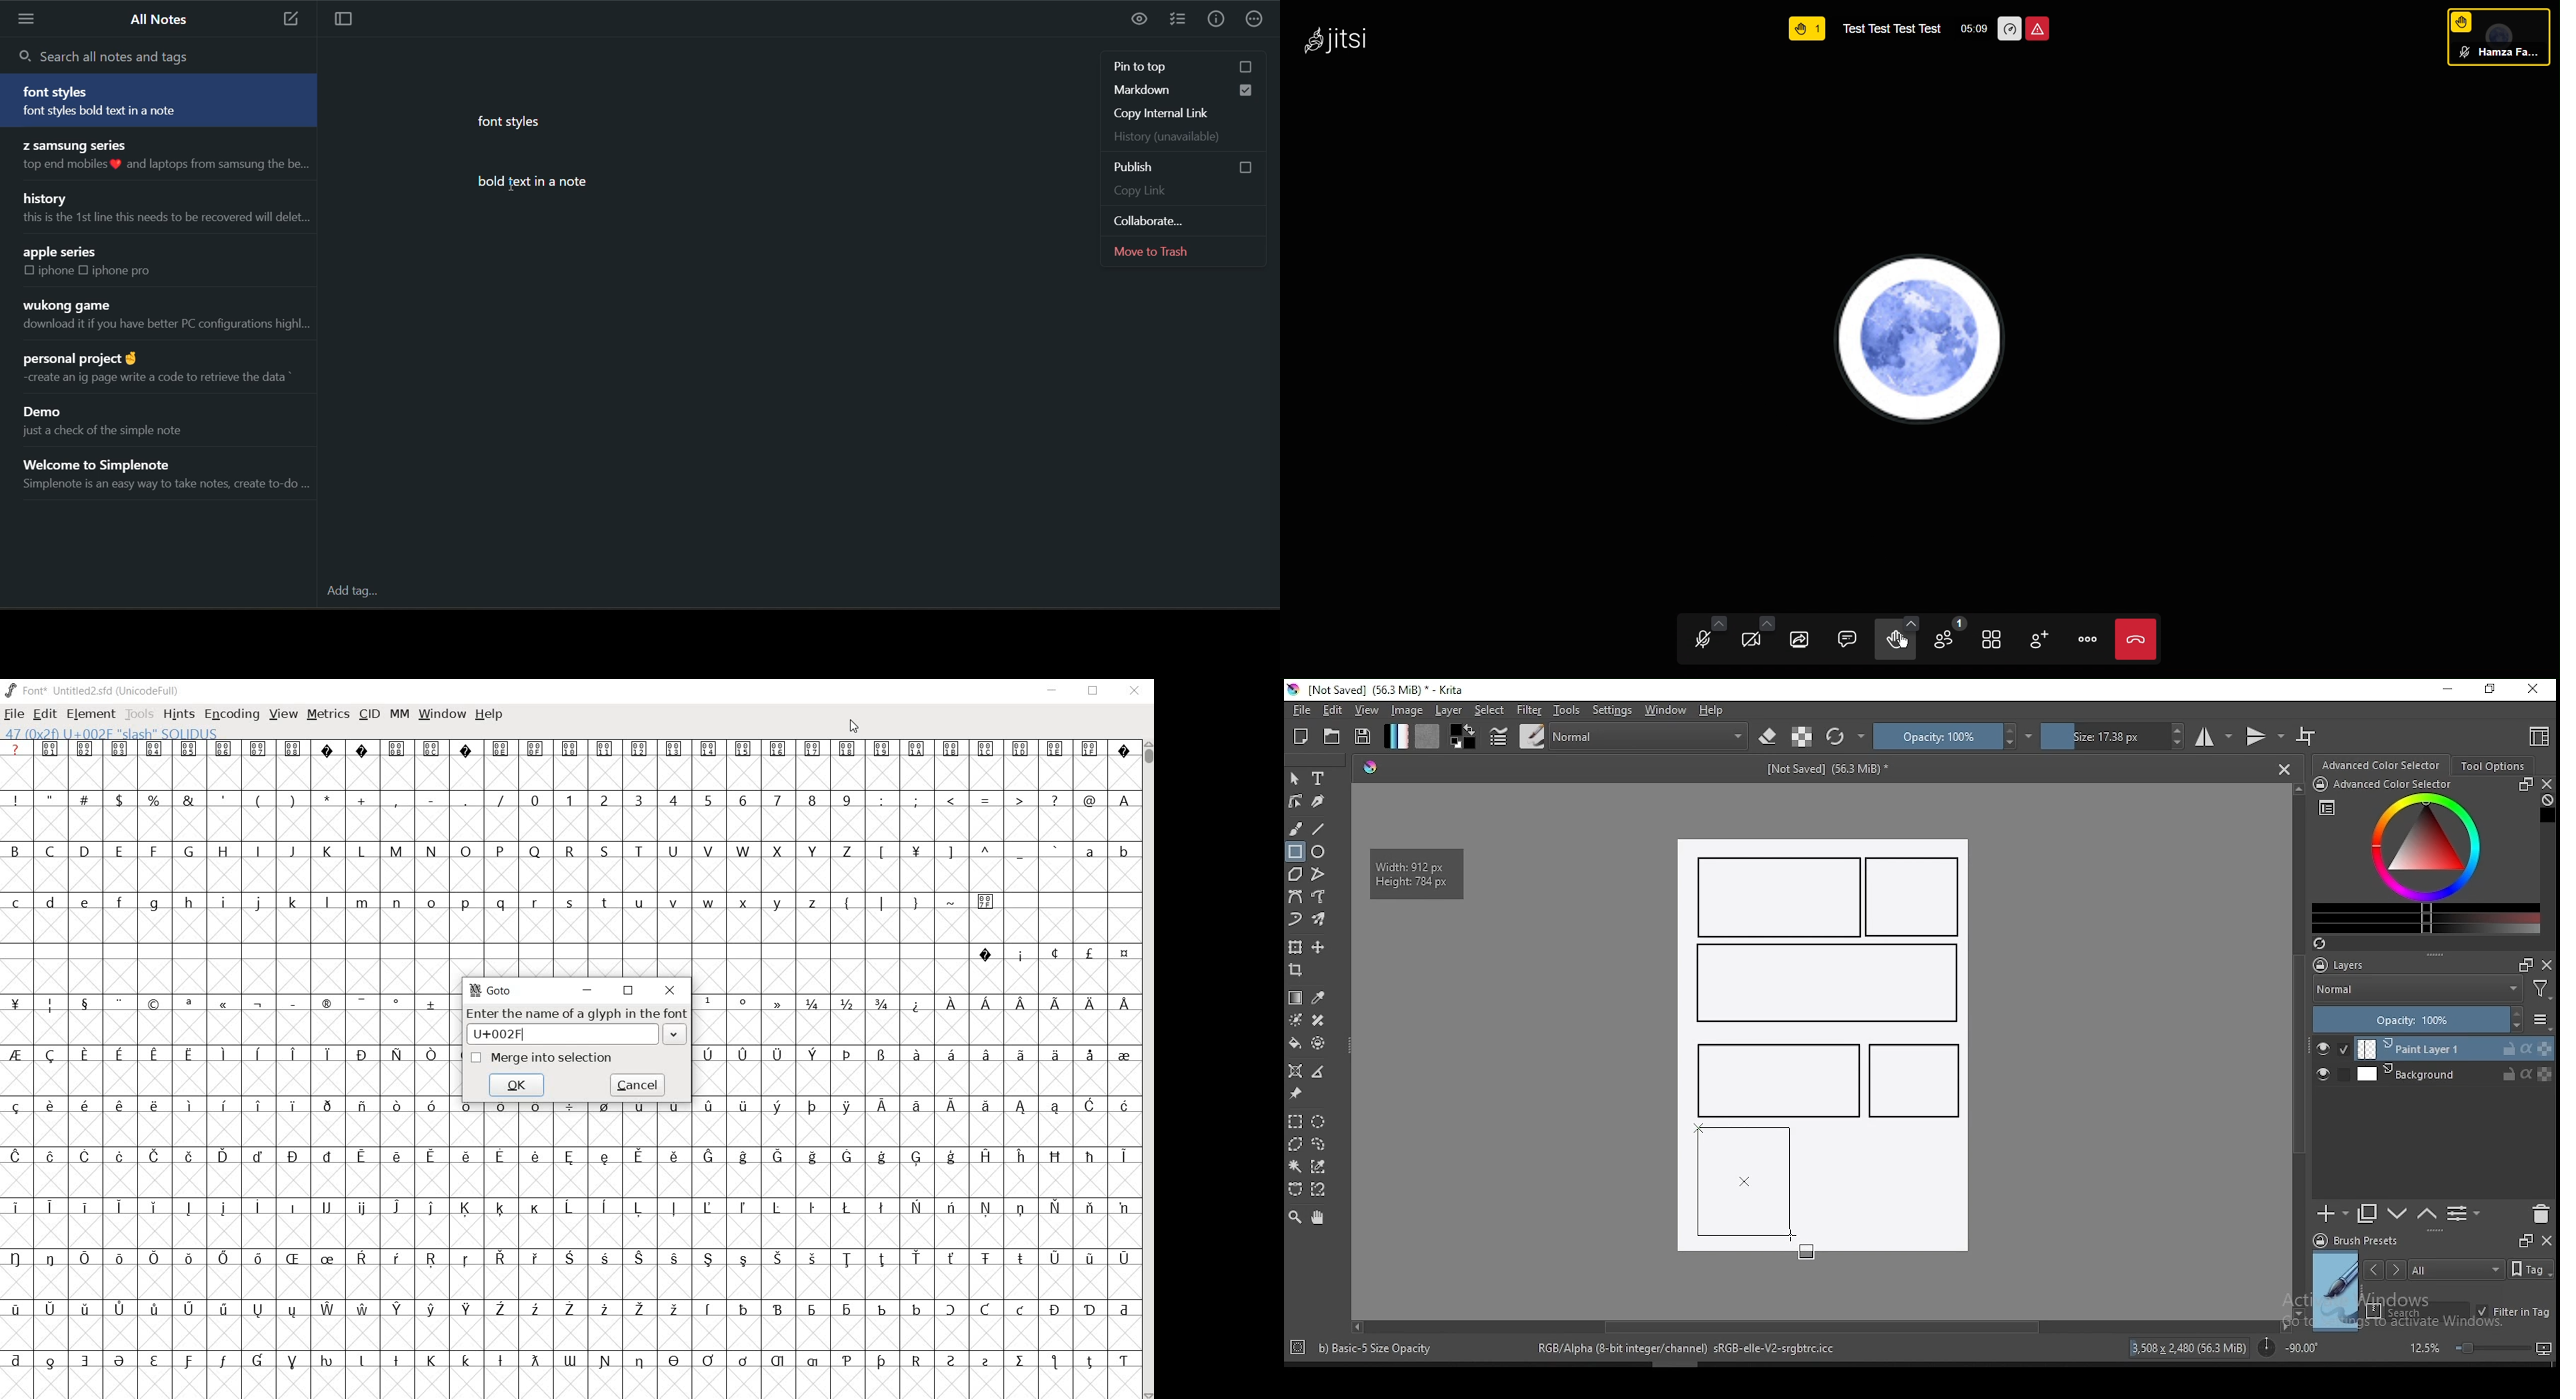 Image resolution: width=2576 pixels, height=1400 pixels. I want to click on layers, so click(2345, 966).